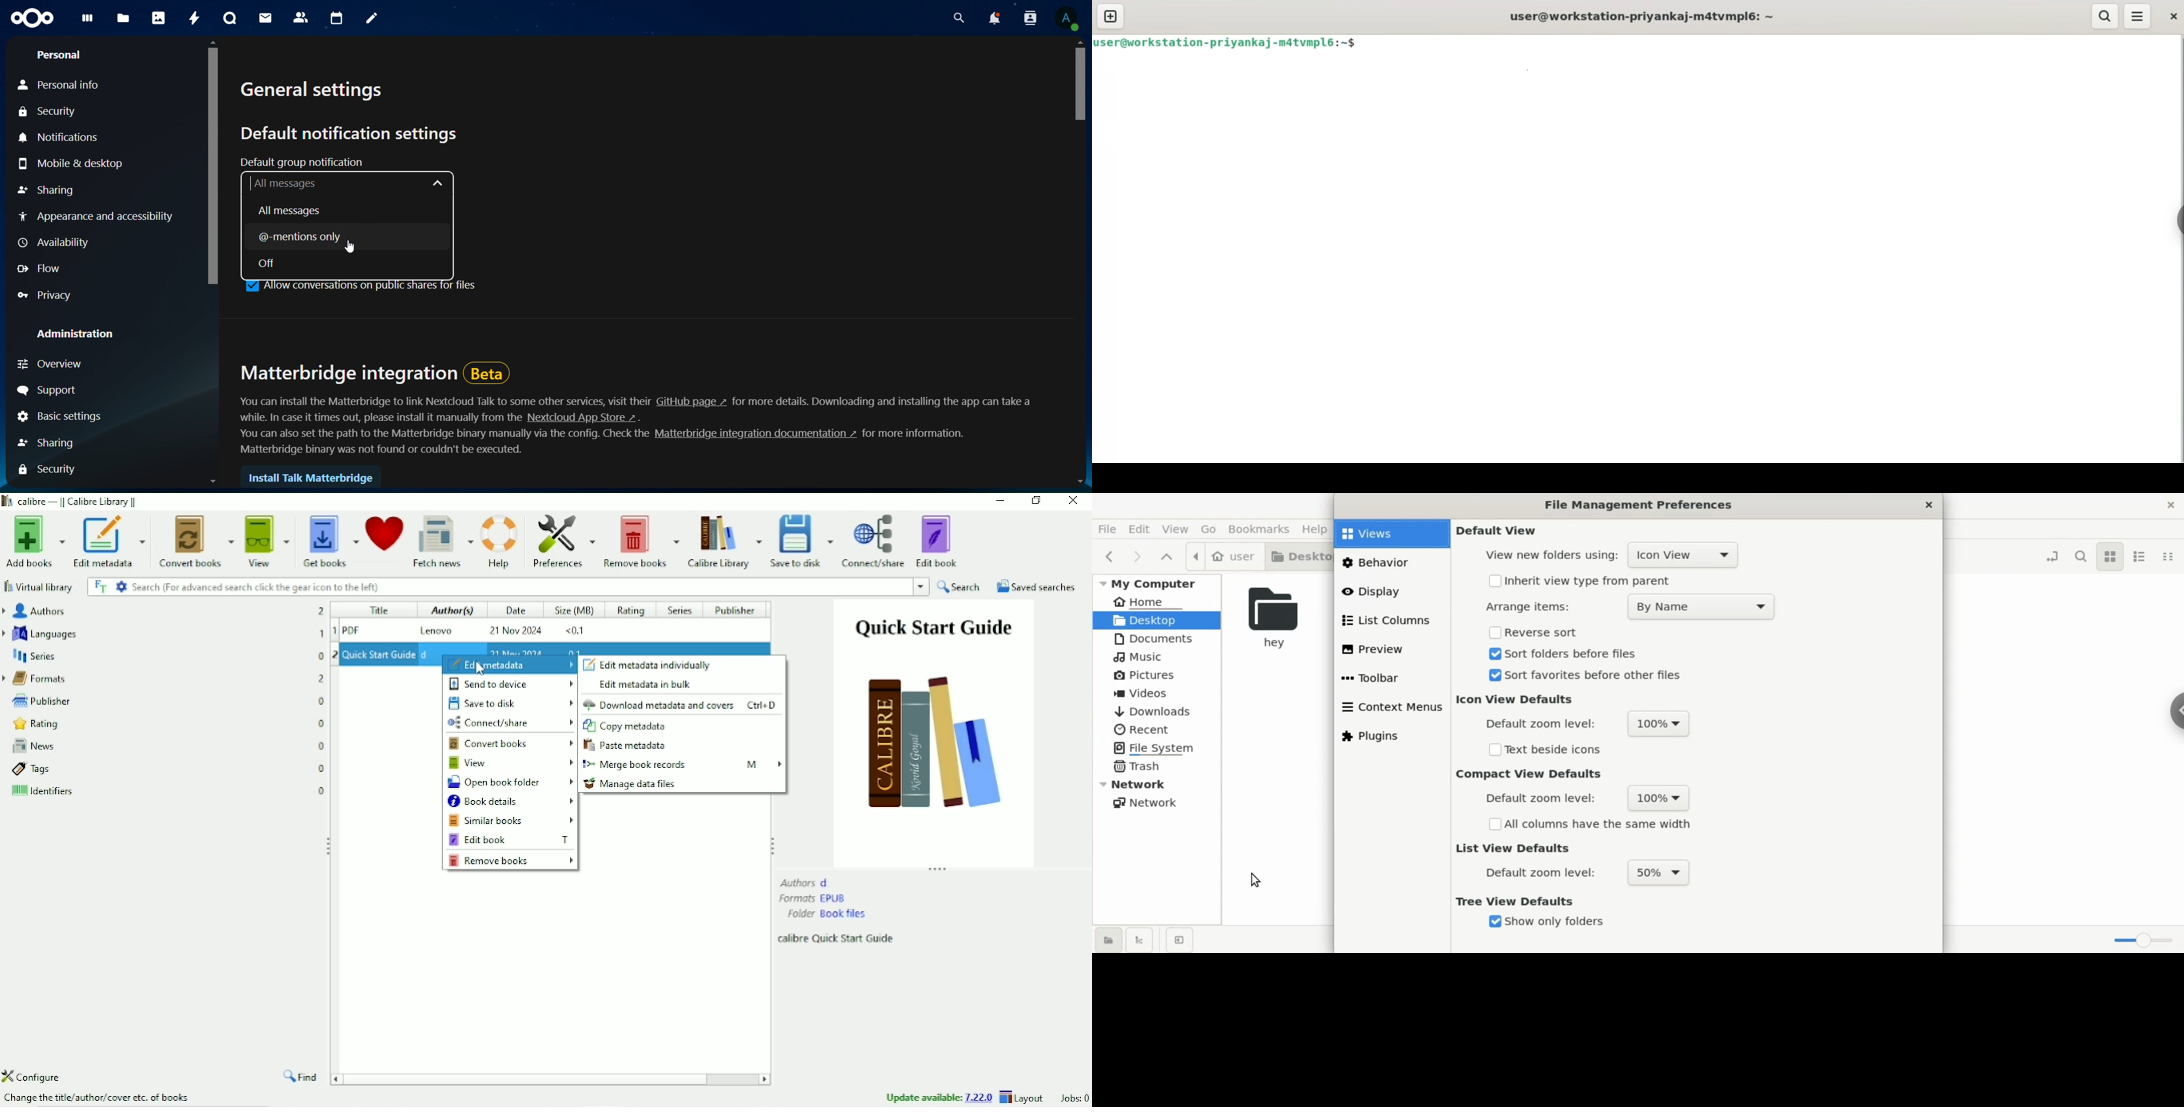 This screenshot has width=2184, height=1120. What do you see at coordinates (827, 914) in the screenshot?
I see `Folder` at bounding box center [827, 914].